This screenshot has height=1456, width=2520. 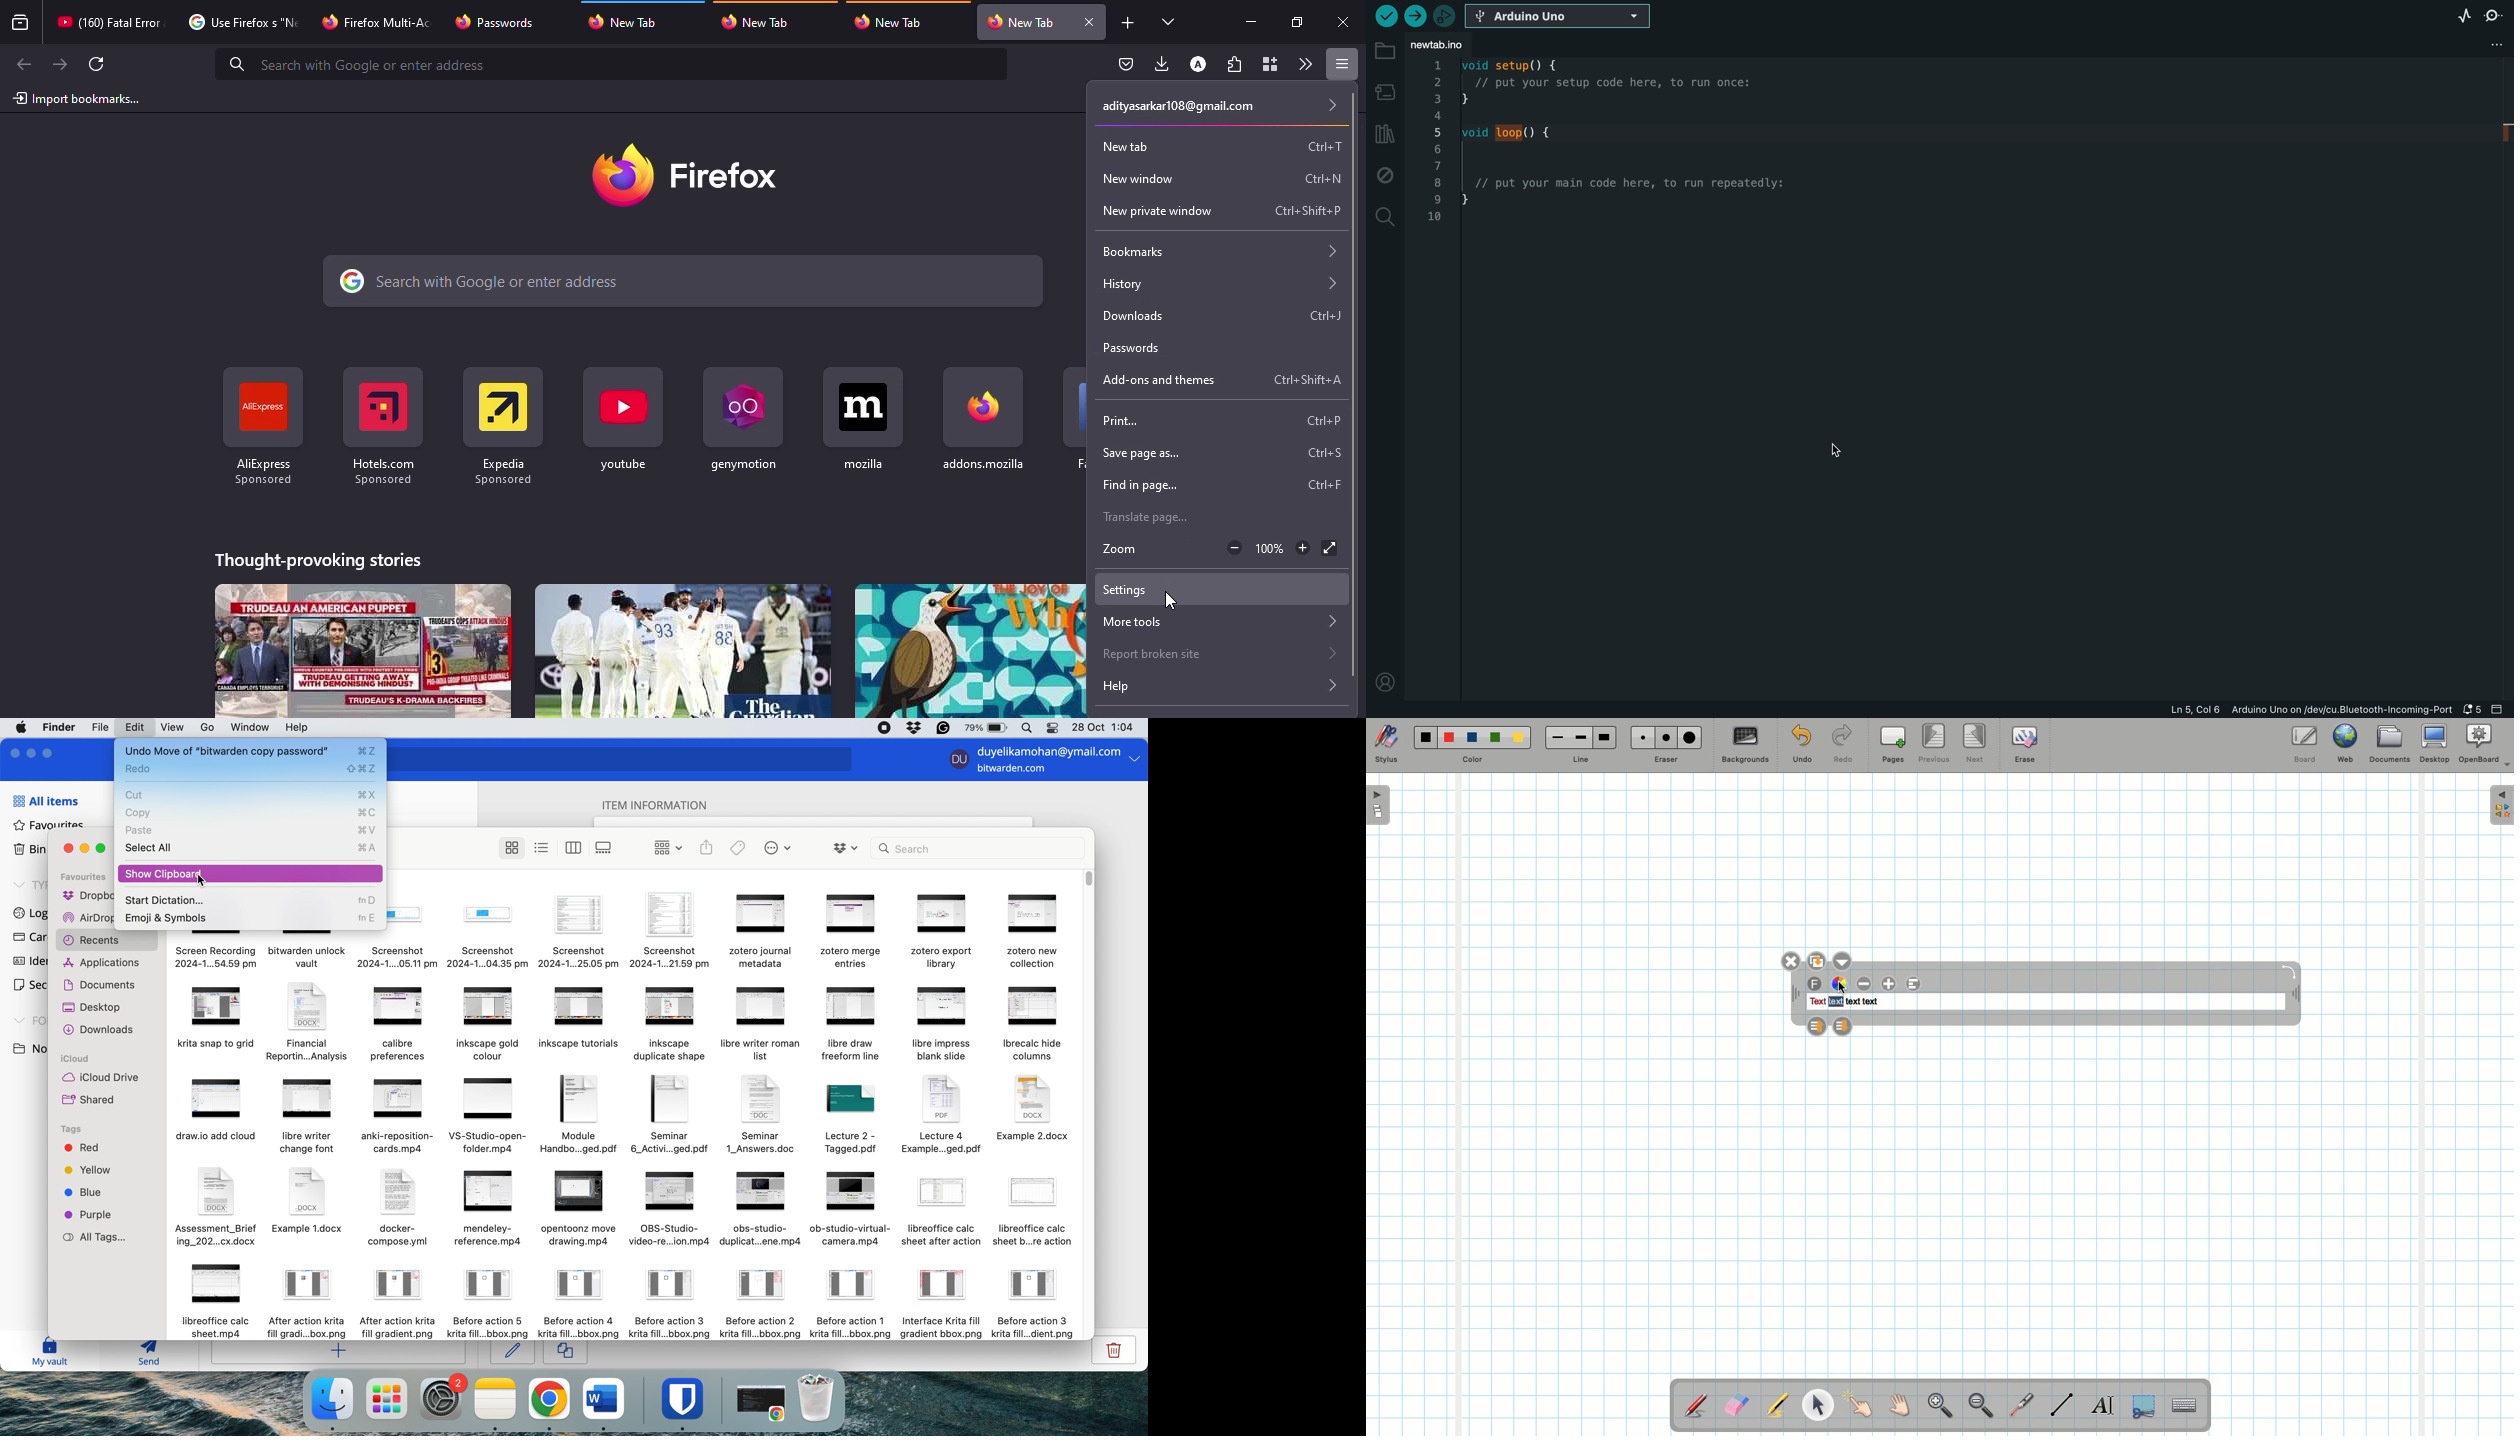 What do you see at coordinates (1325, 177) in the screenshot?
I see `shortcut` at bounding box center [1325, 177].